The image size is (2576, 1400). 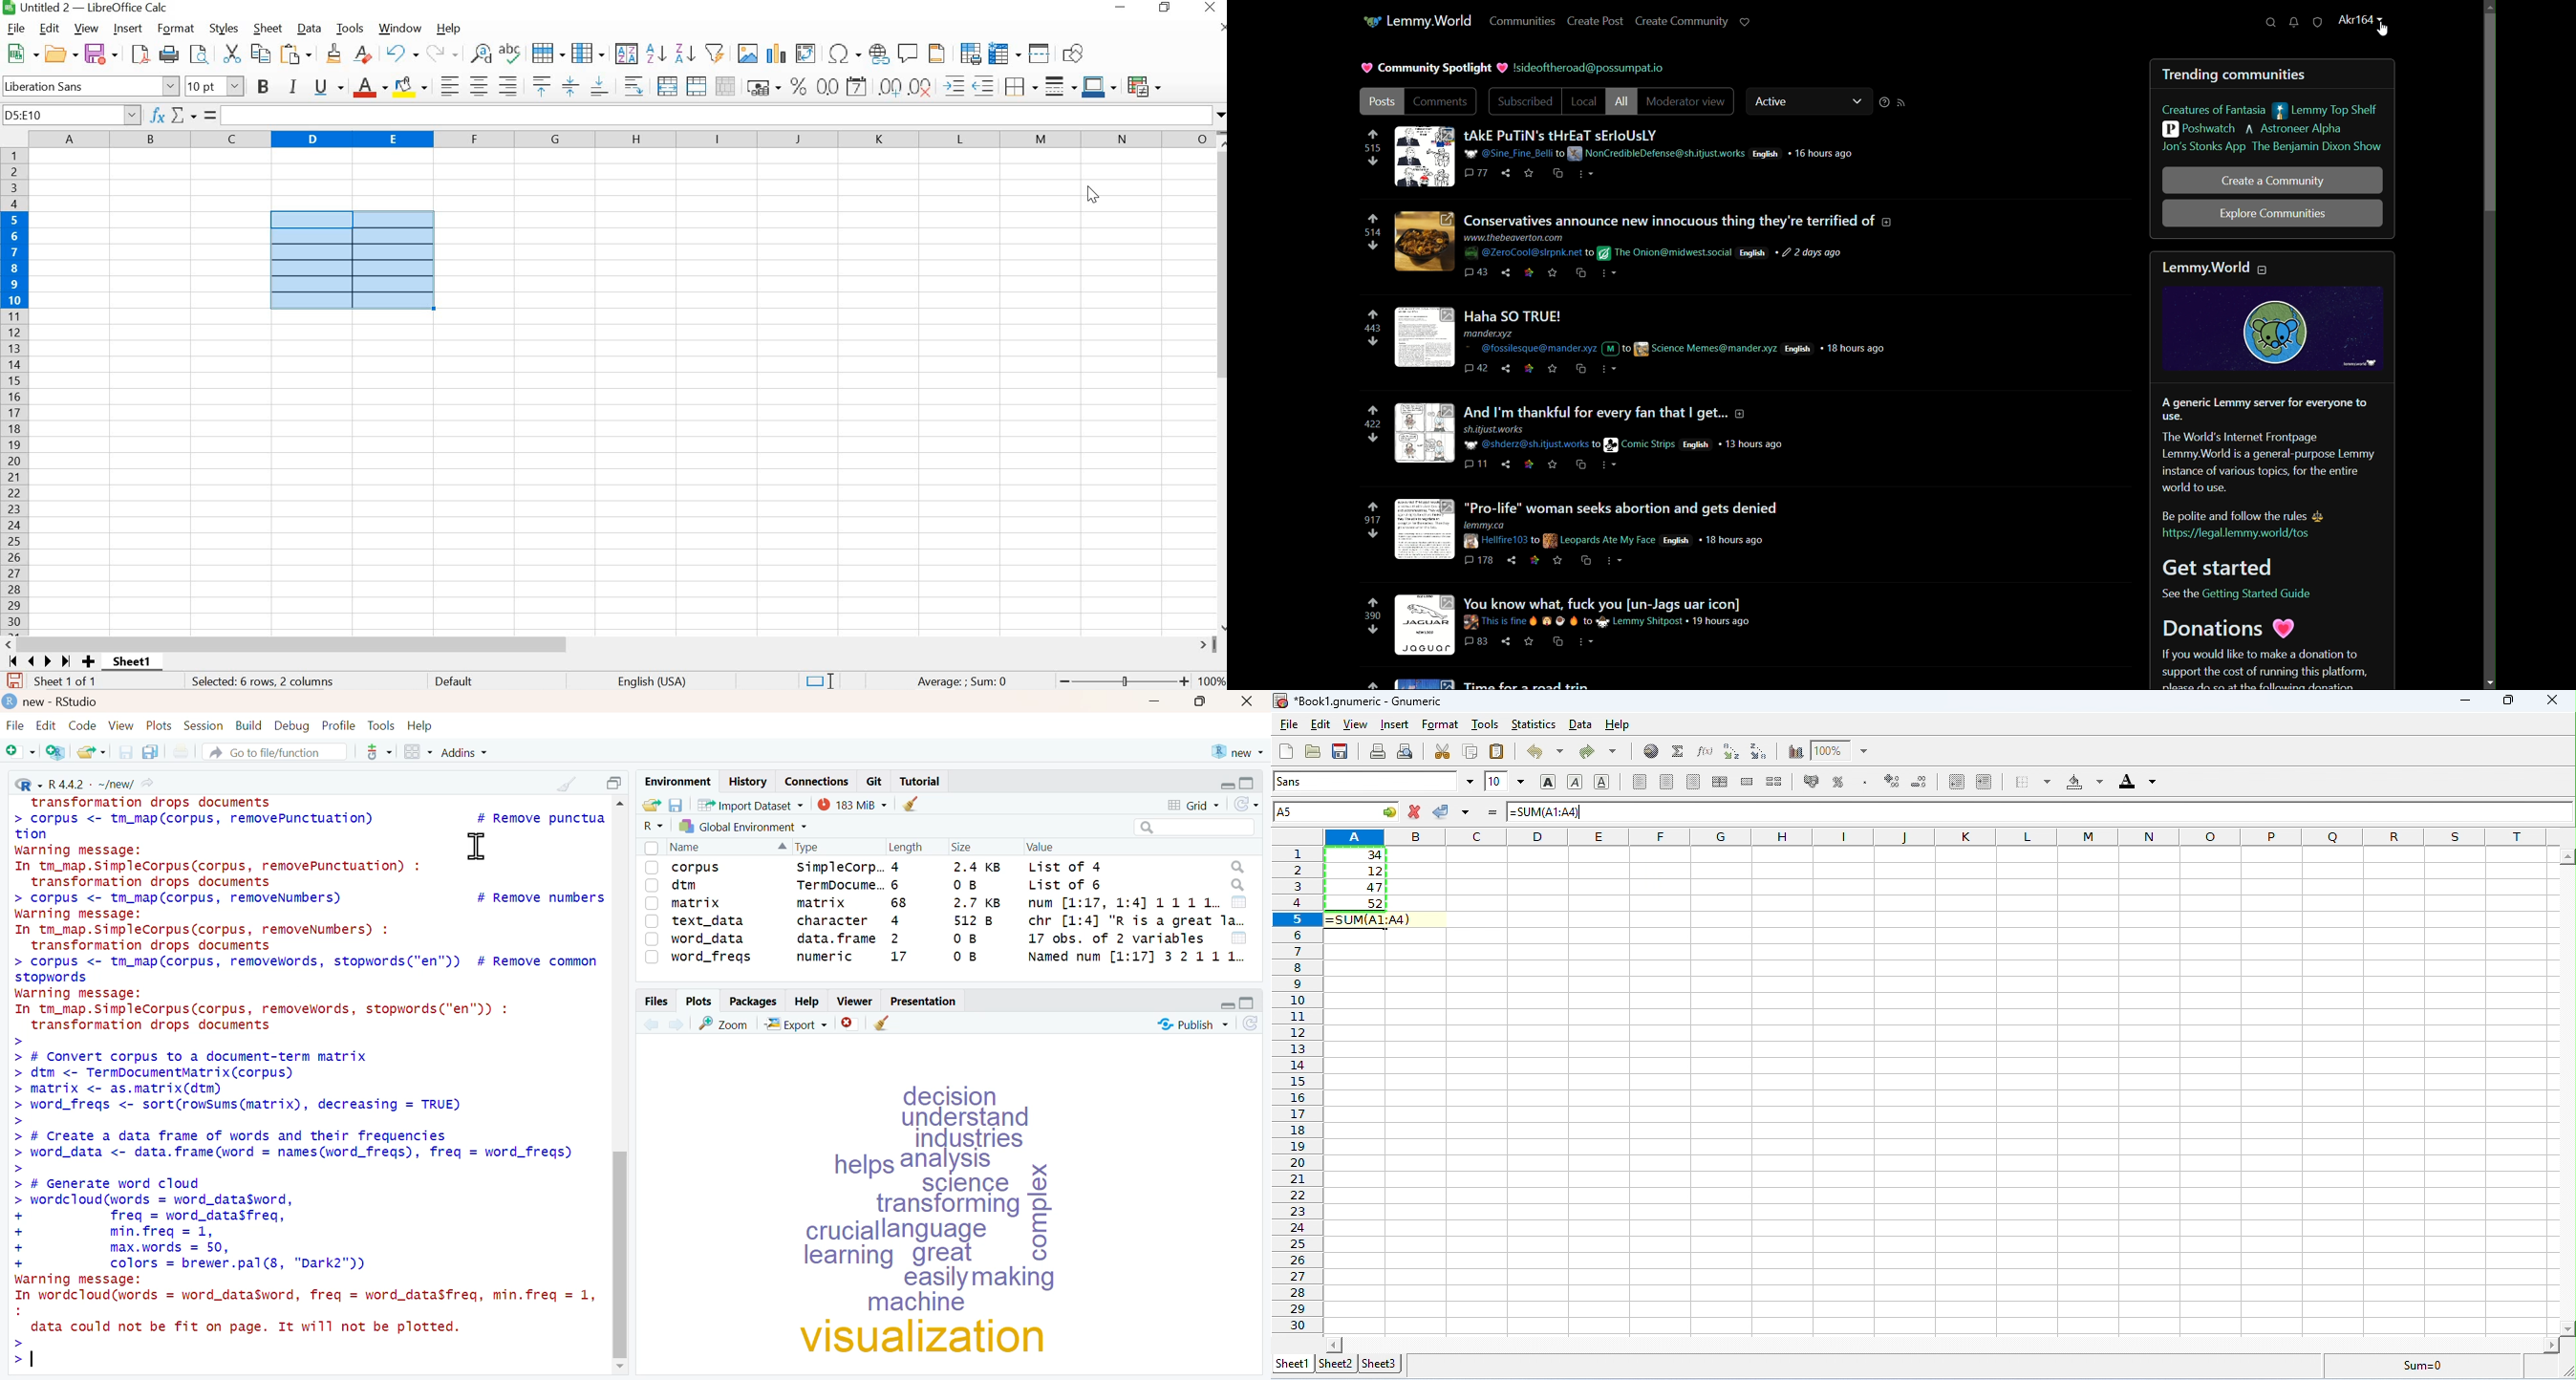 What do you see at coordinates (964, 884) in the screenshot?
I see `0 B` at bounding box center [964, 884].